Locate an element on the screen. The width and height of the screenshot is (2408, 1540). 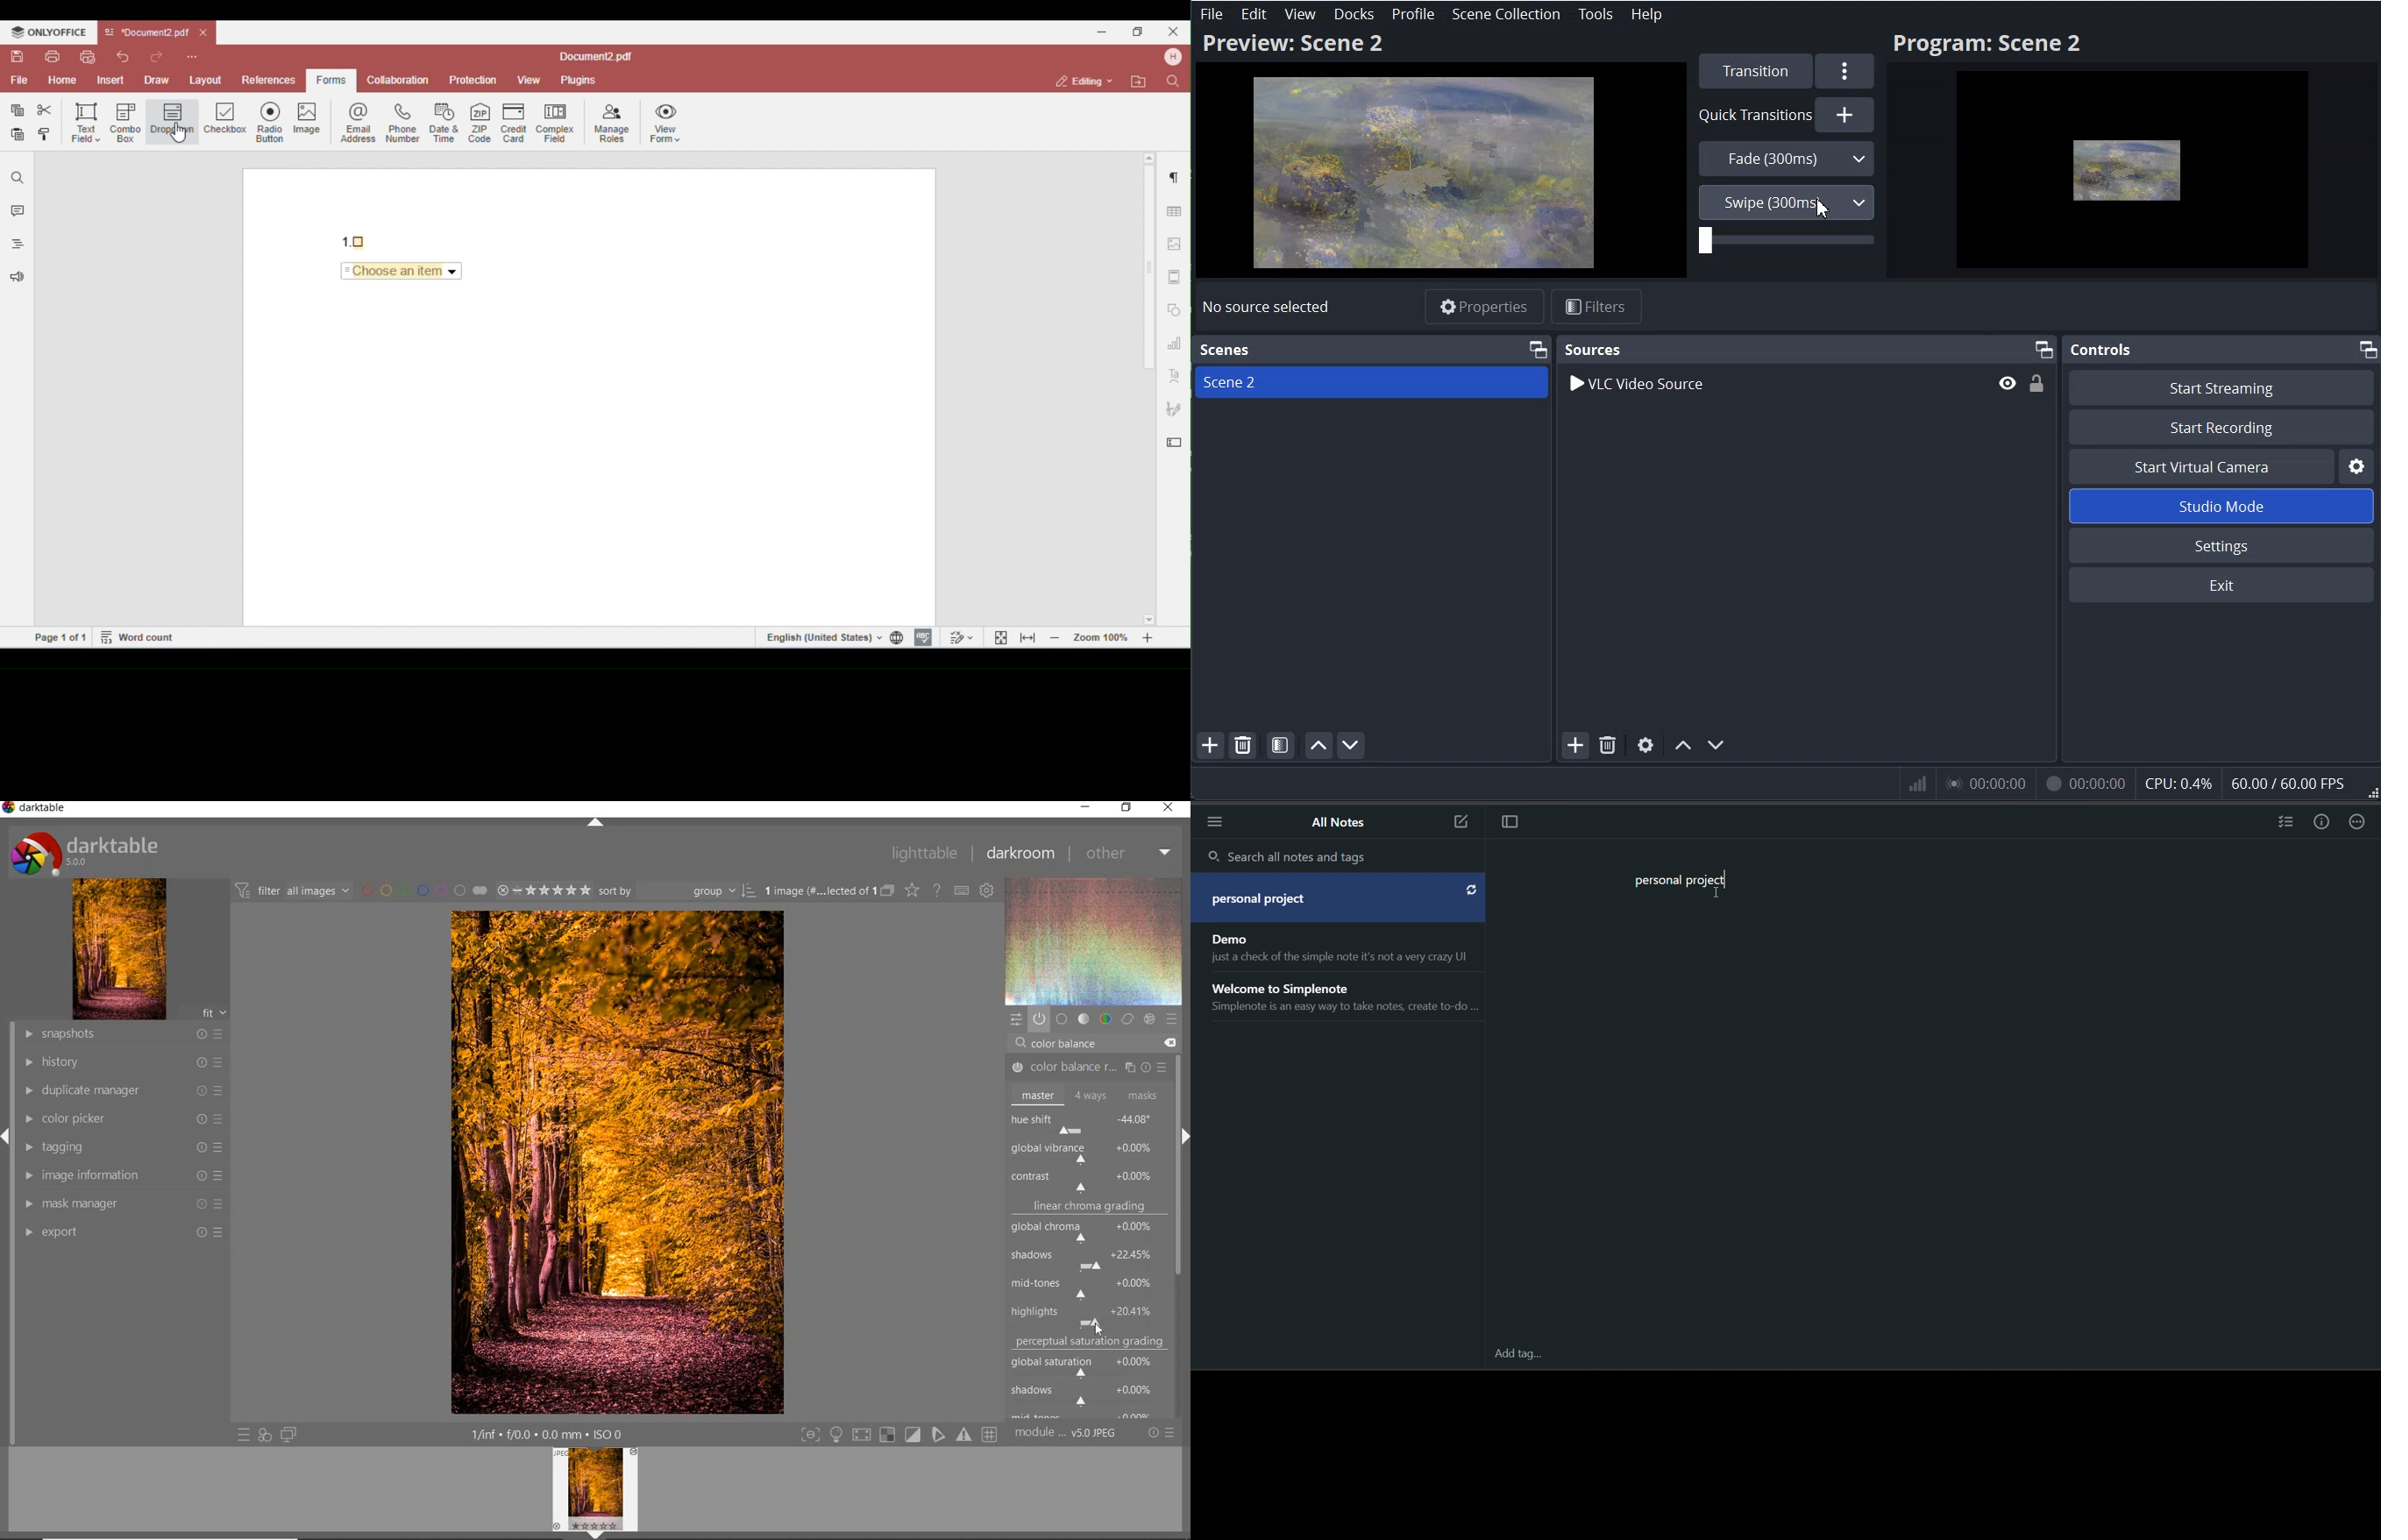
Edit is located at coordinates (1254, 14).